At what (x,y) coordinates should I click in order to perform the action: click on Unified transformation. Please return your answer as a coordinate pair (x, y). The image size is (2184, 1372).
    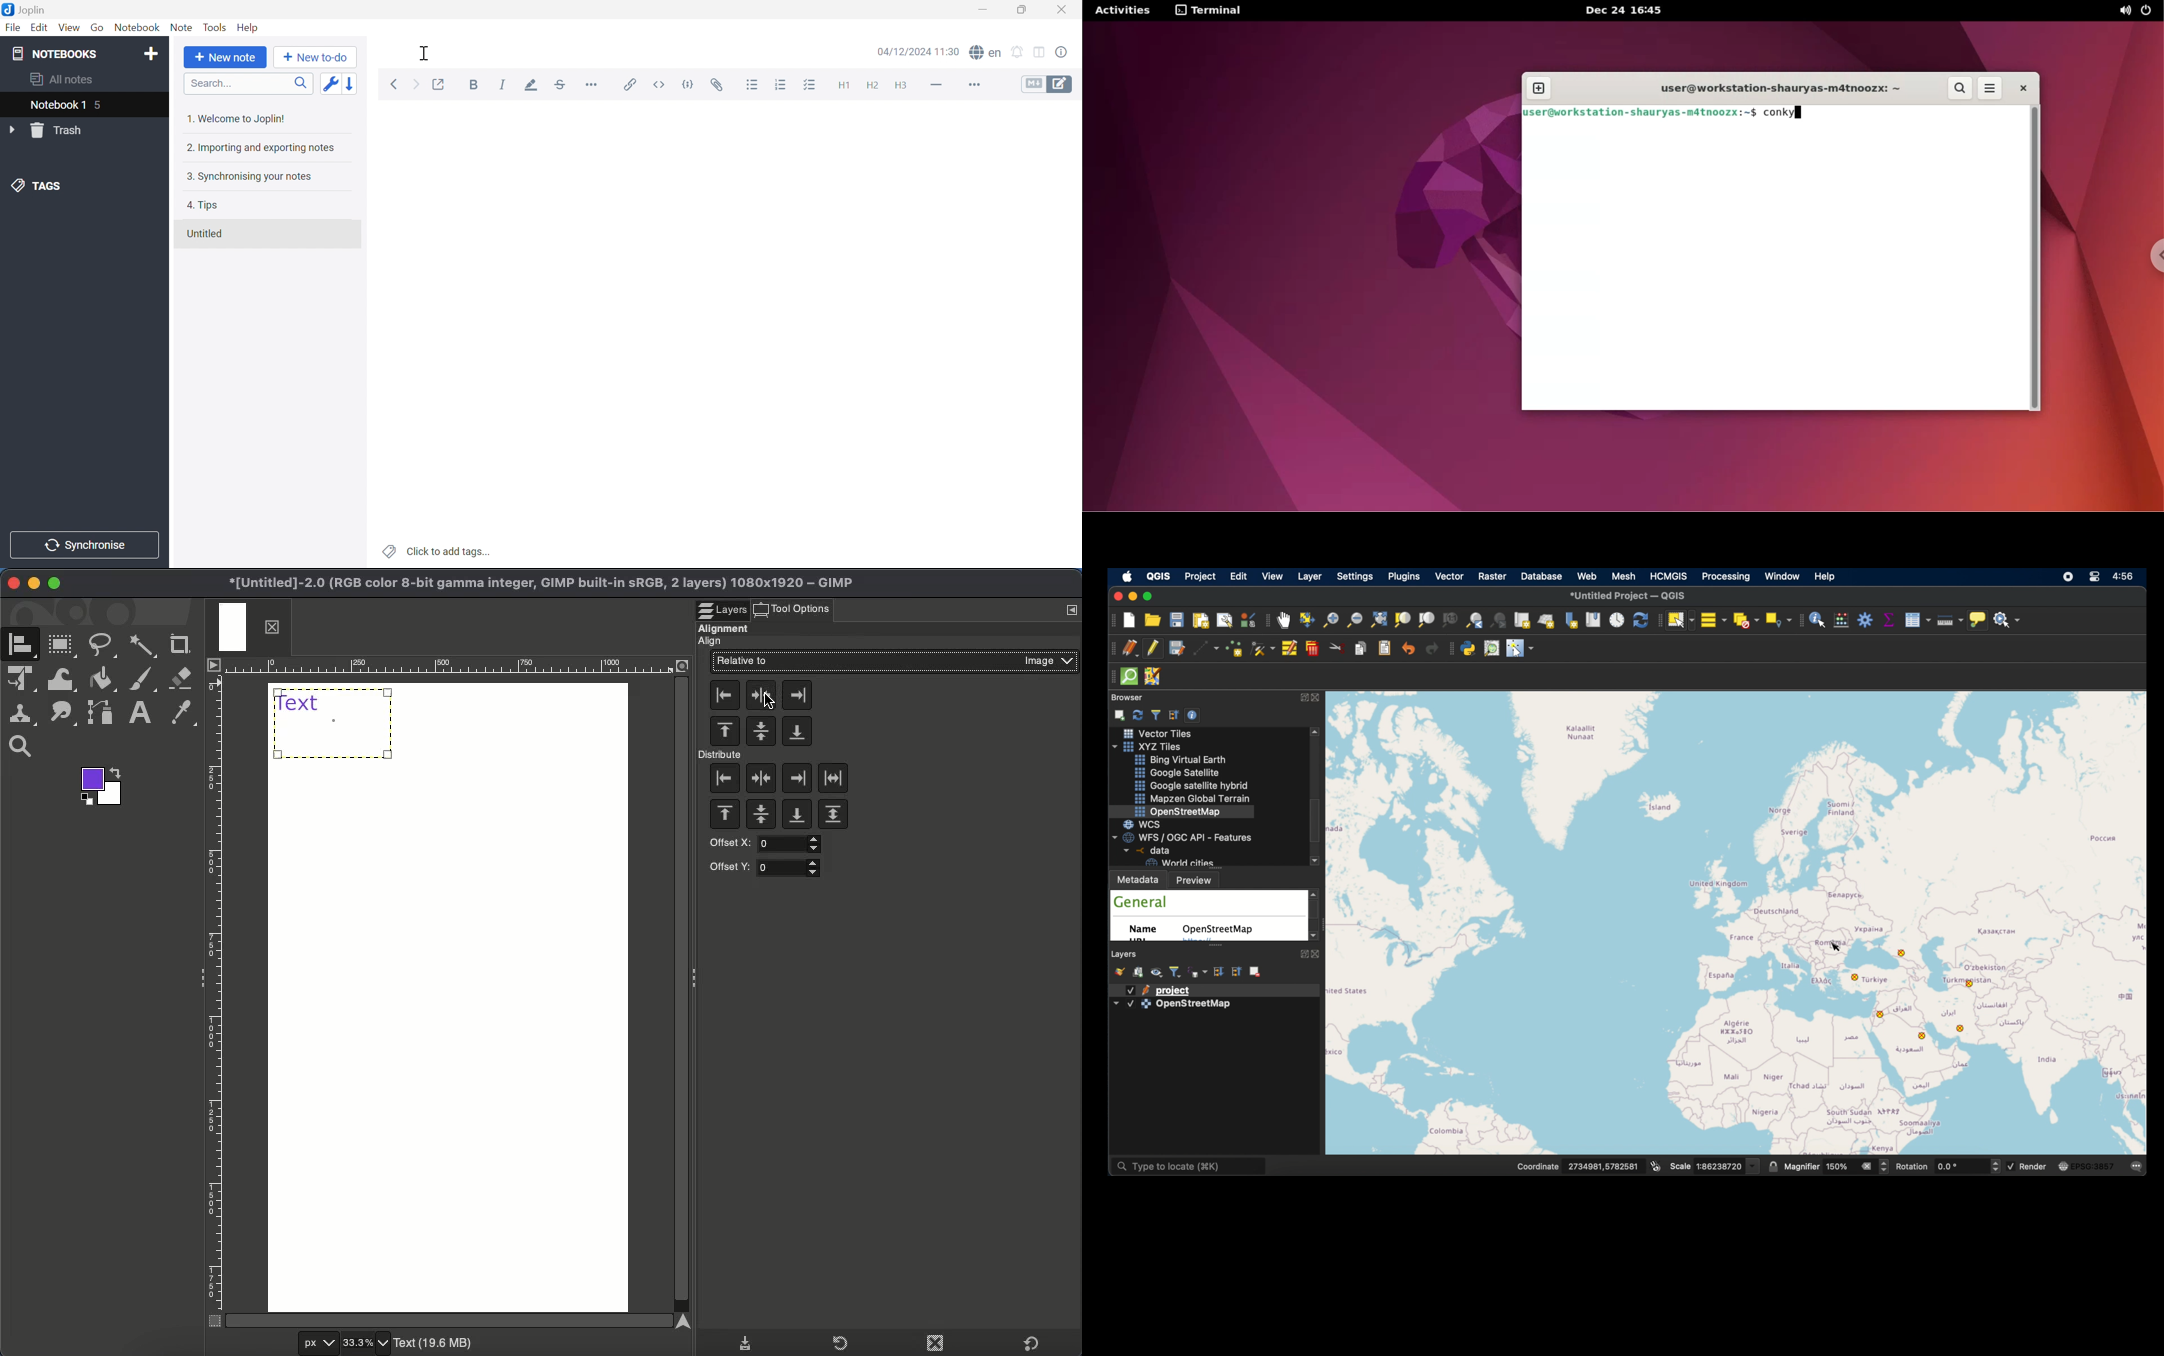
    Looking at the image, I should click on (24, 681).